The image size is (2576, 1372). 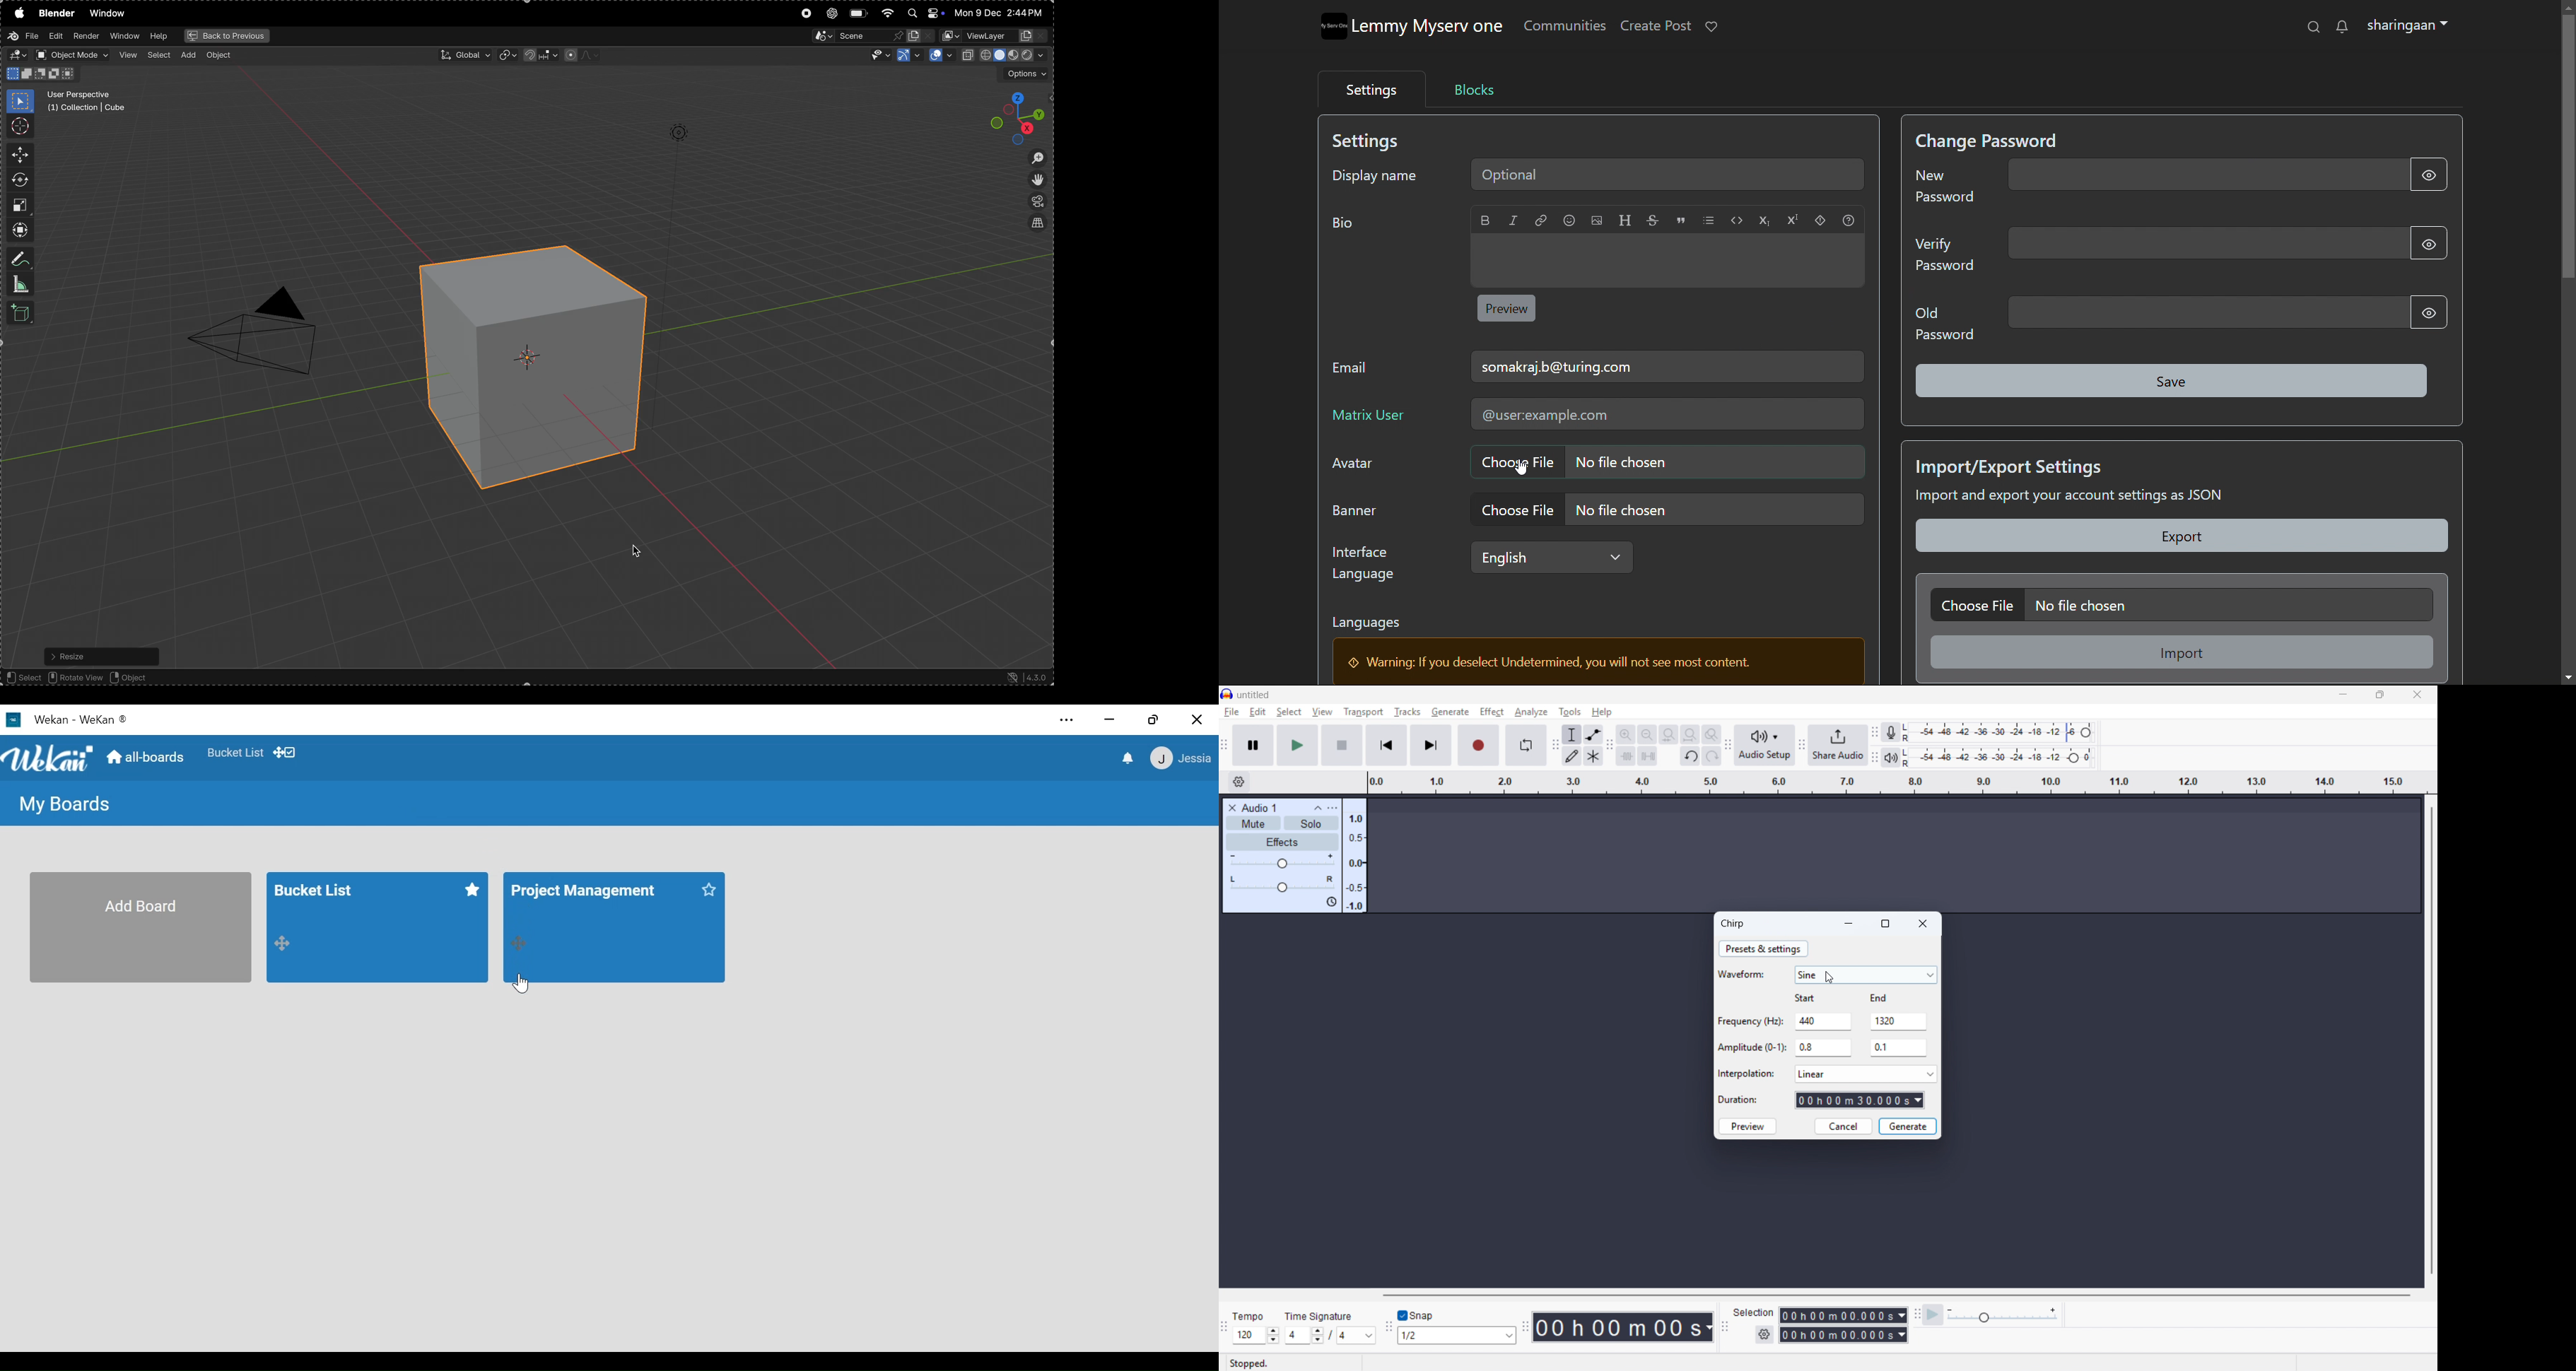 I want to click on Solo , so click(x=1311, y=823).